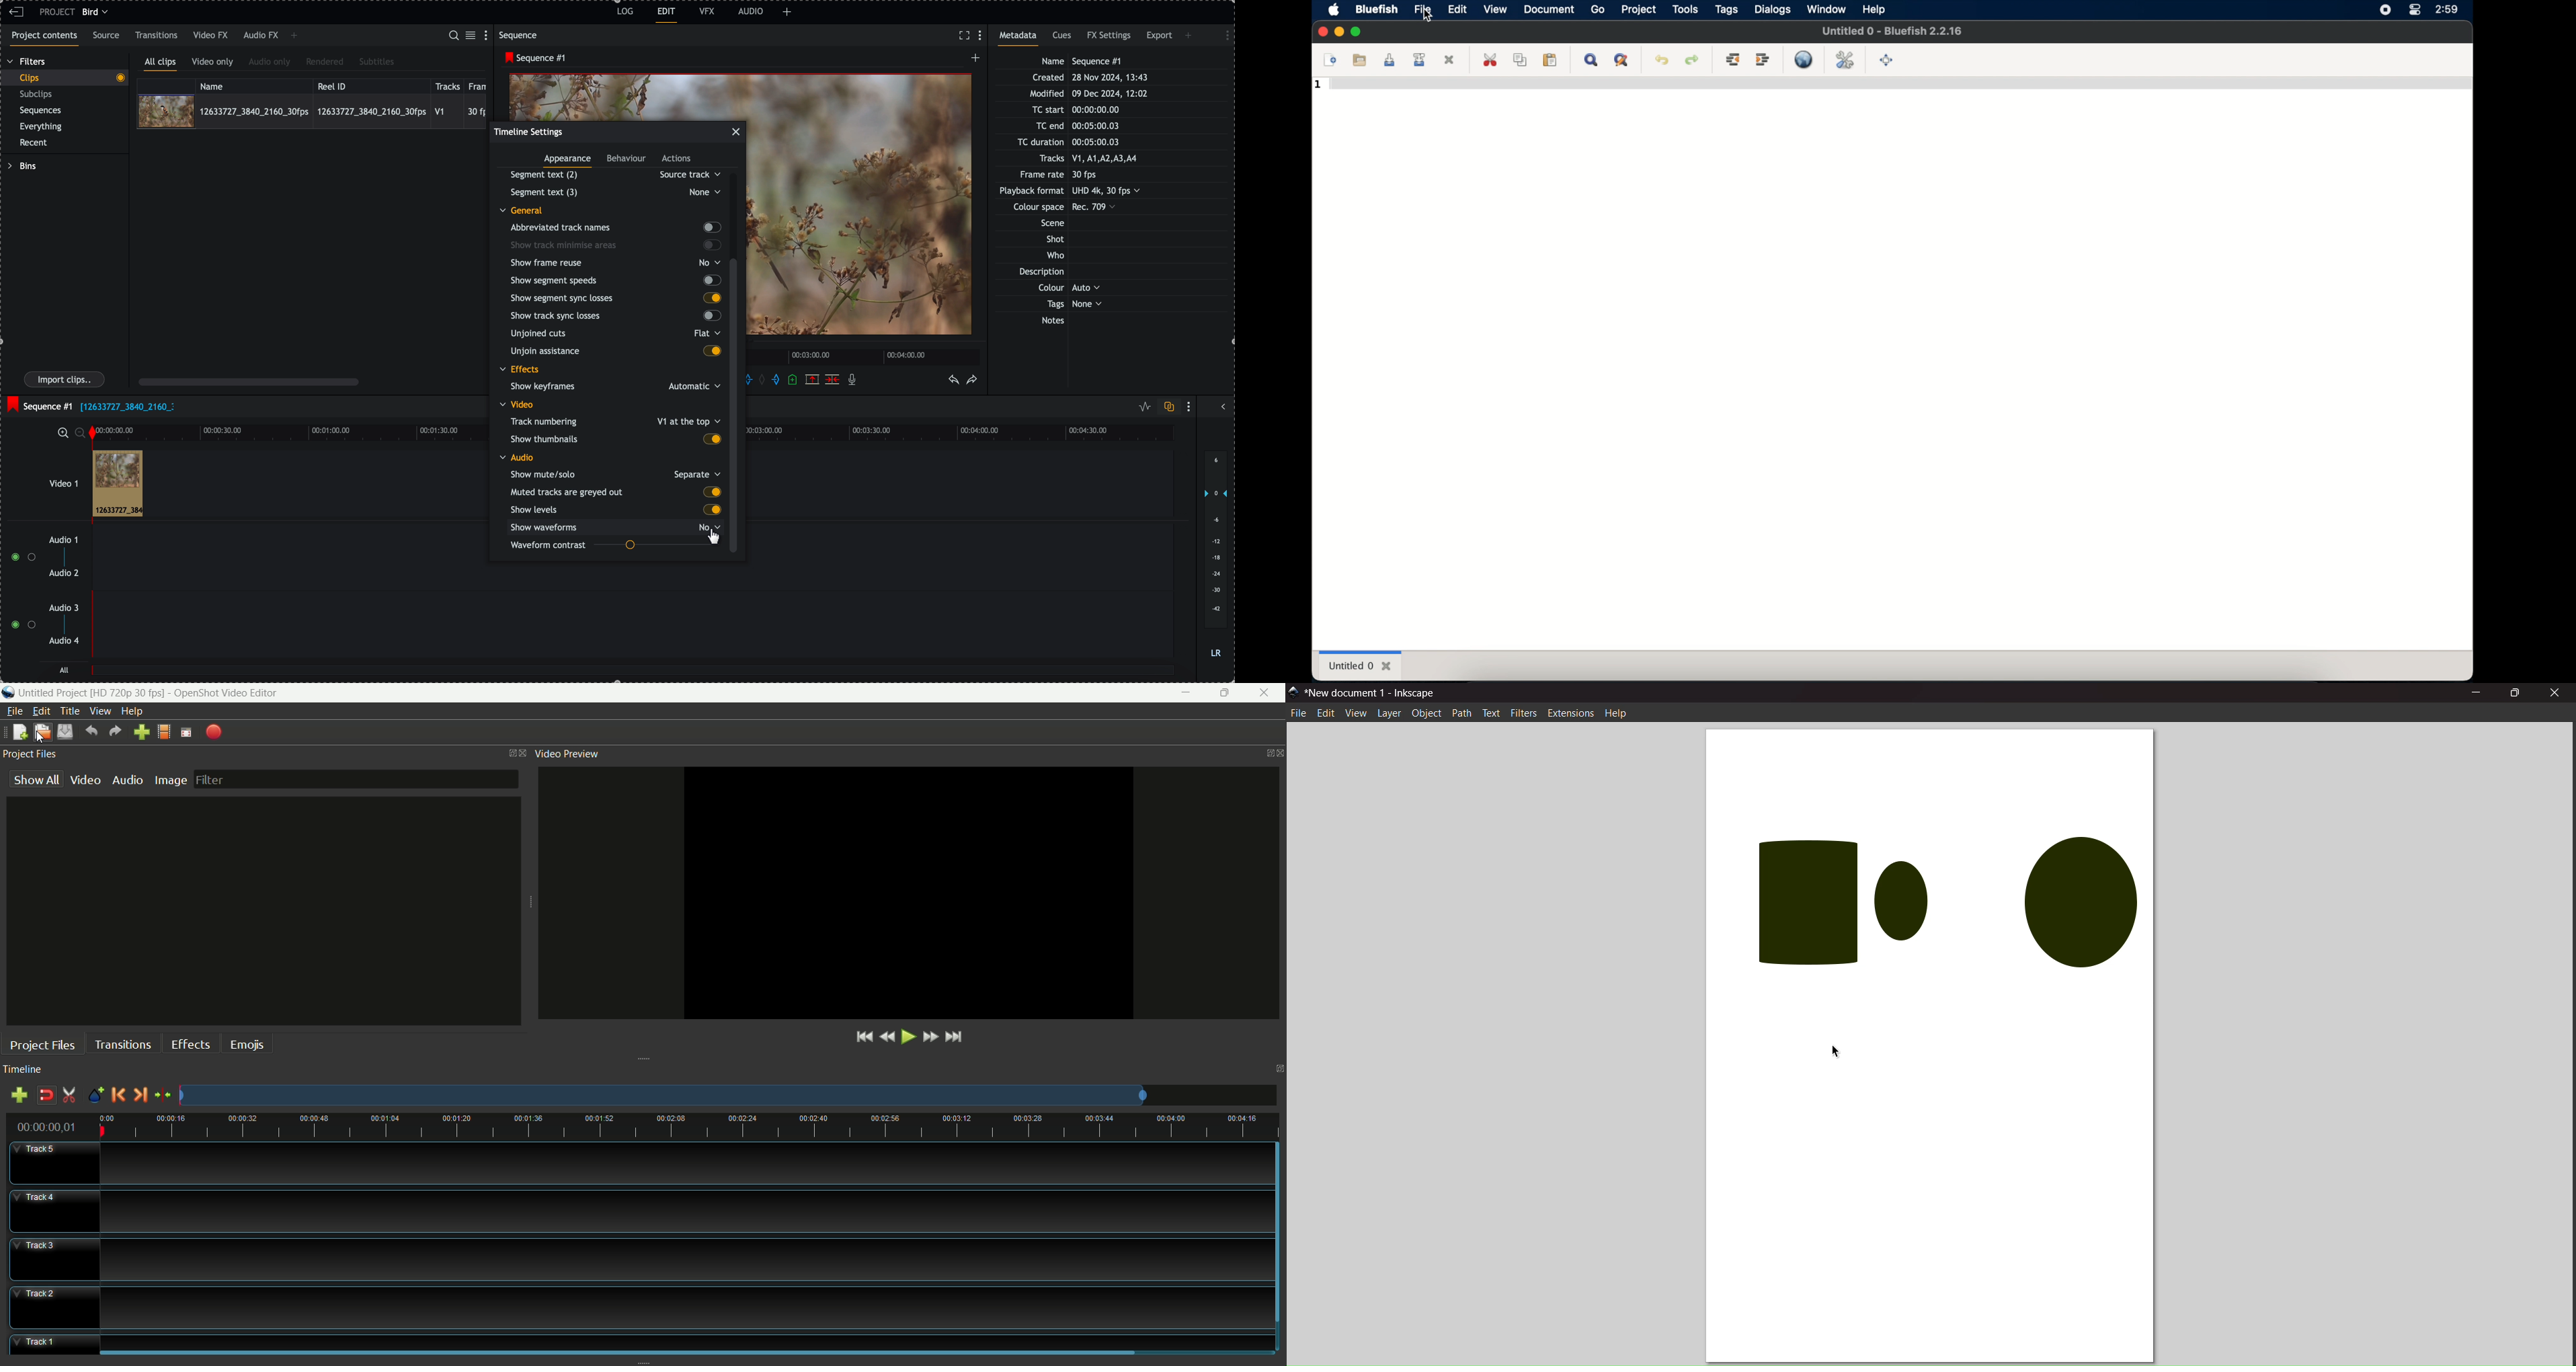 This screenshot has height=1372, width=2576. What do you see at coordinates (864, 210) in the screenshot?
I see `picture` at bounding box center [864, 210].